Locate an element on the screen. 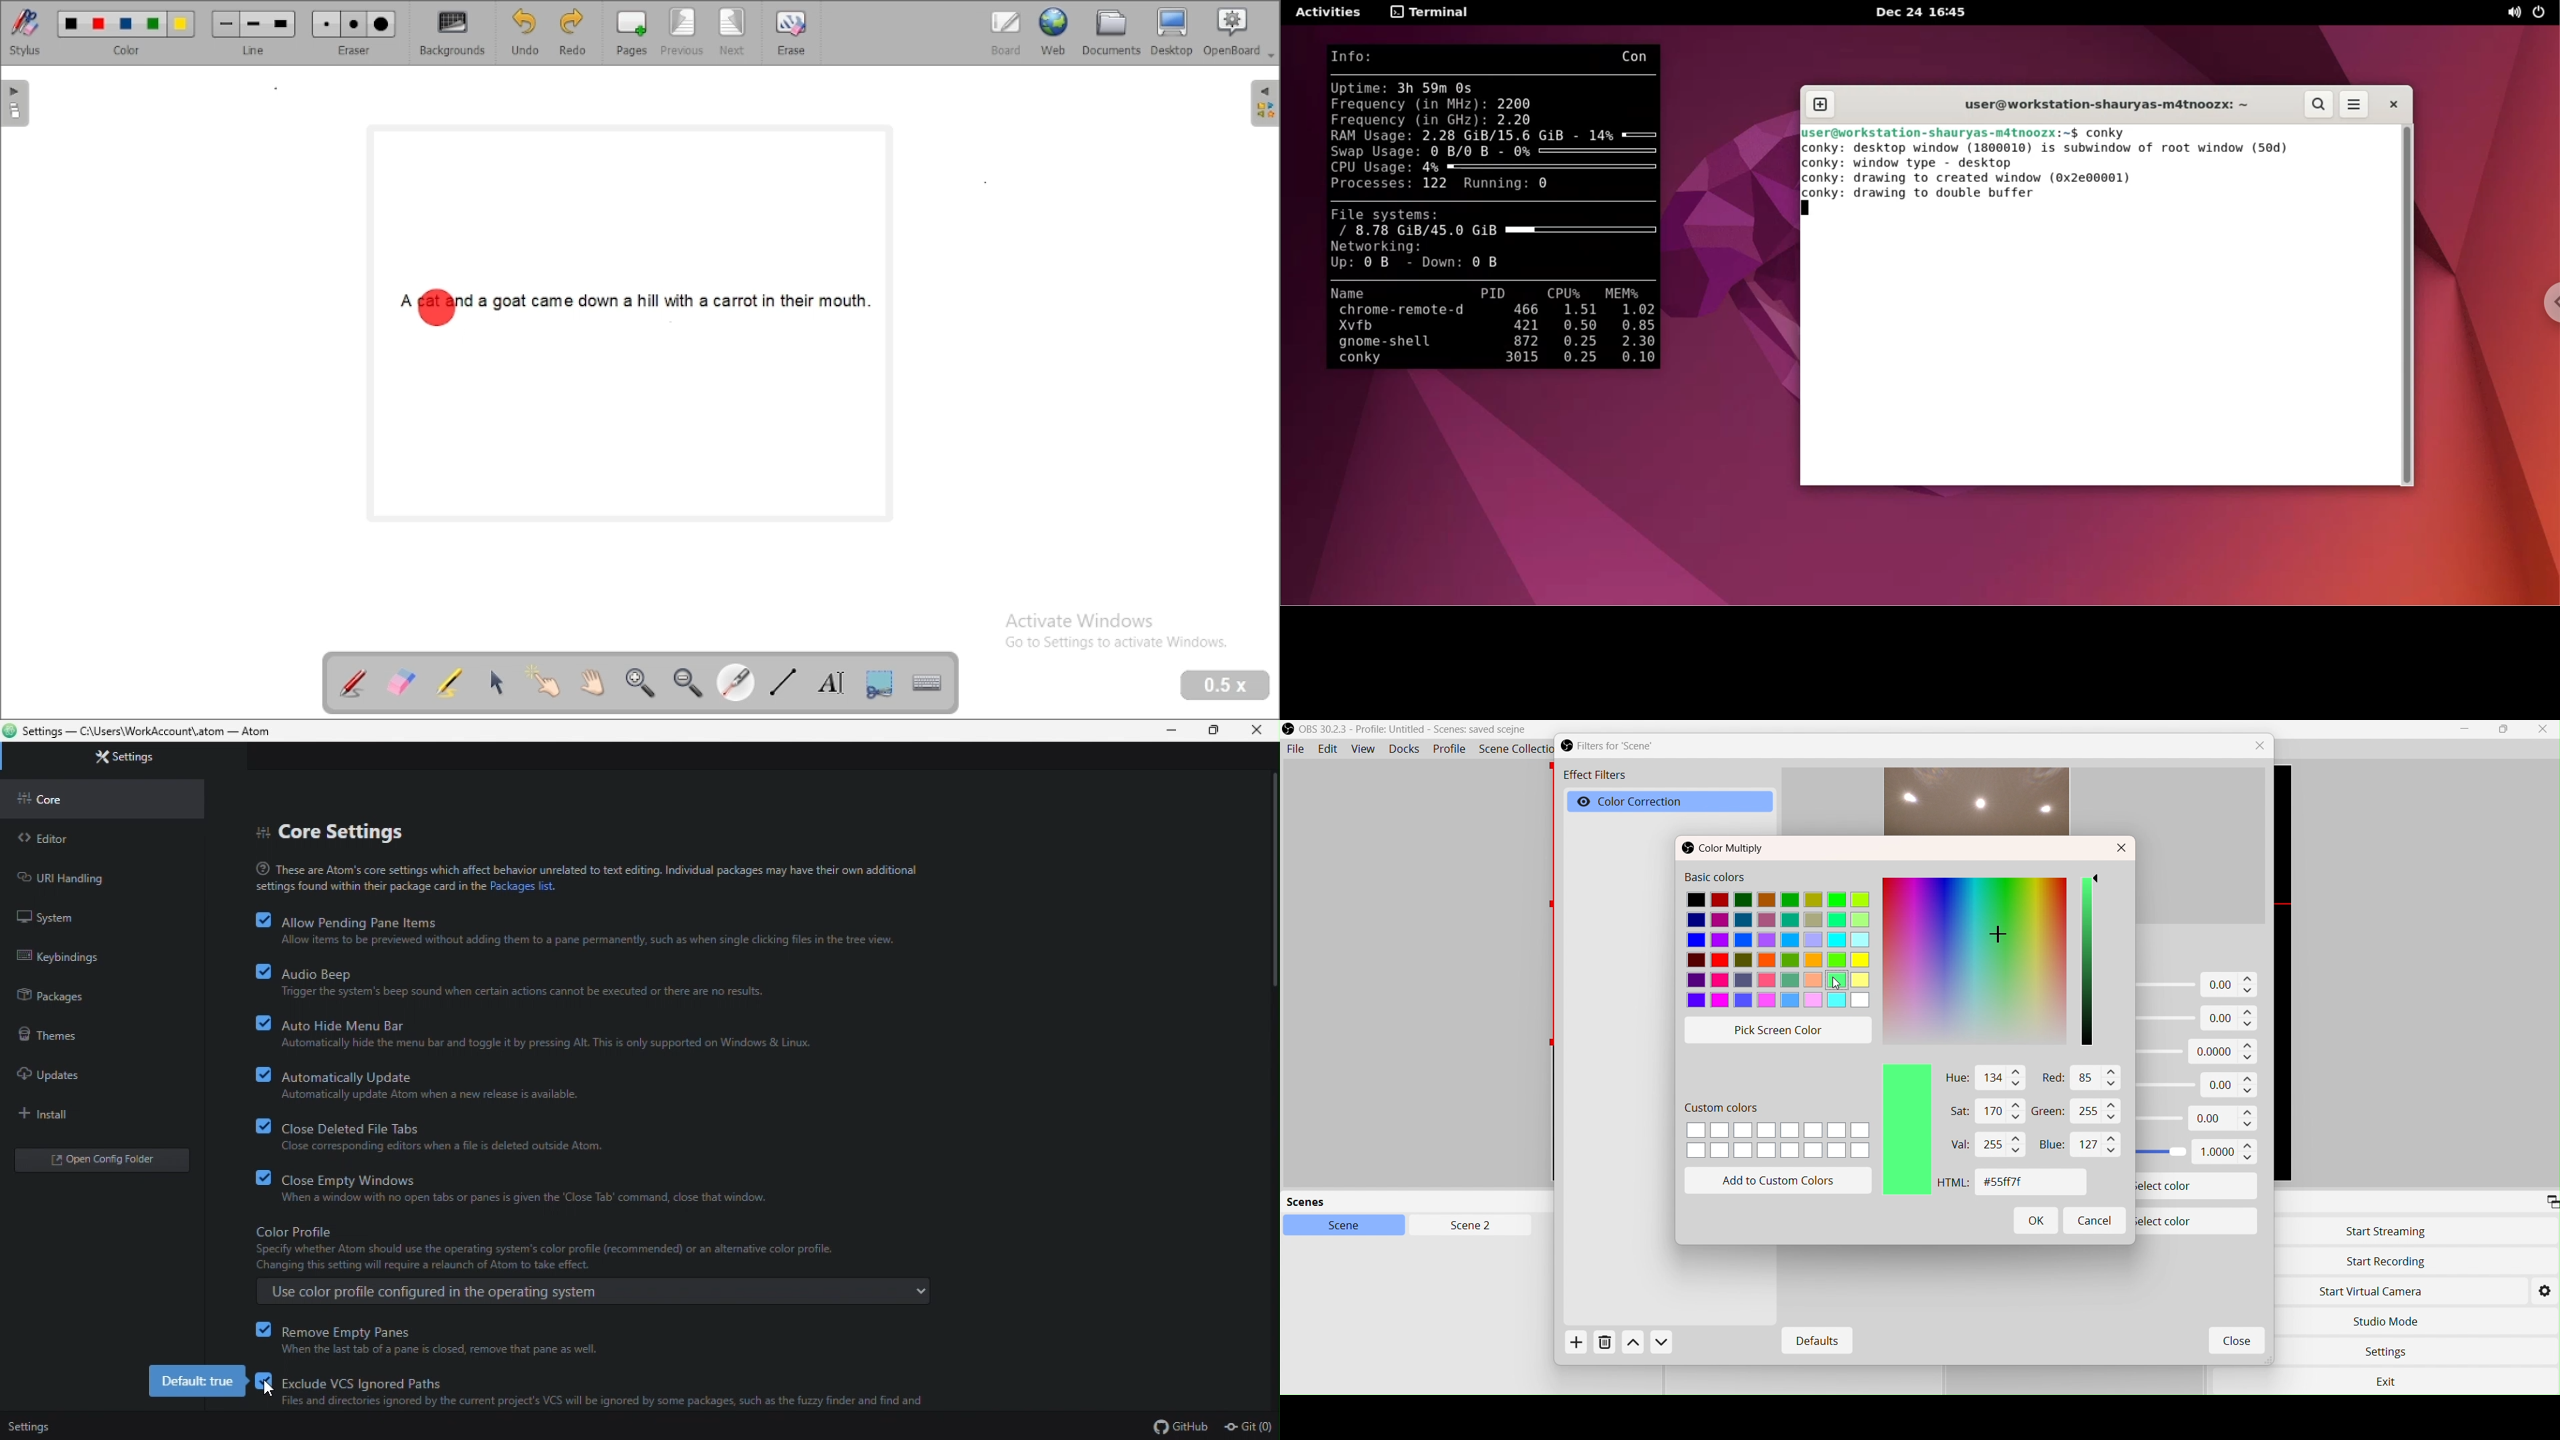 This screenshot has width=2576, height=1456. color picker is located at coordinates (1976, 963).